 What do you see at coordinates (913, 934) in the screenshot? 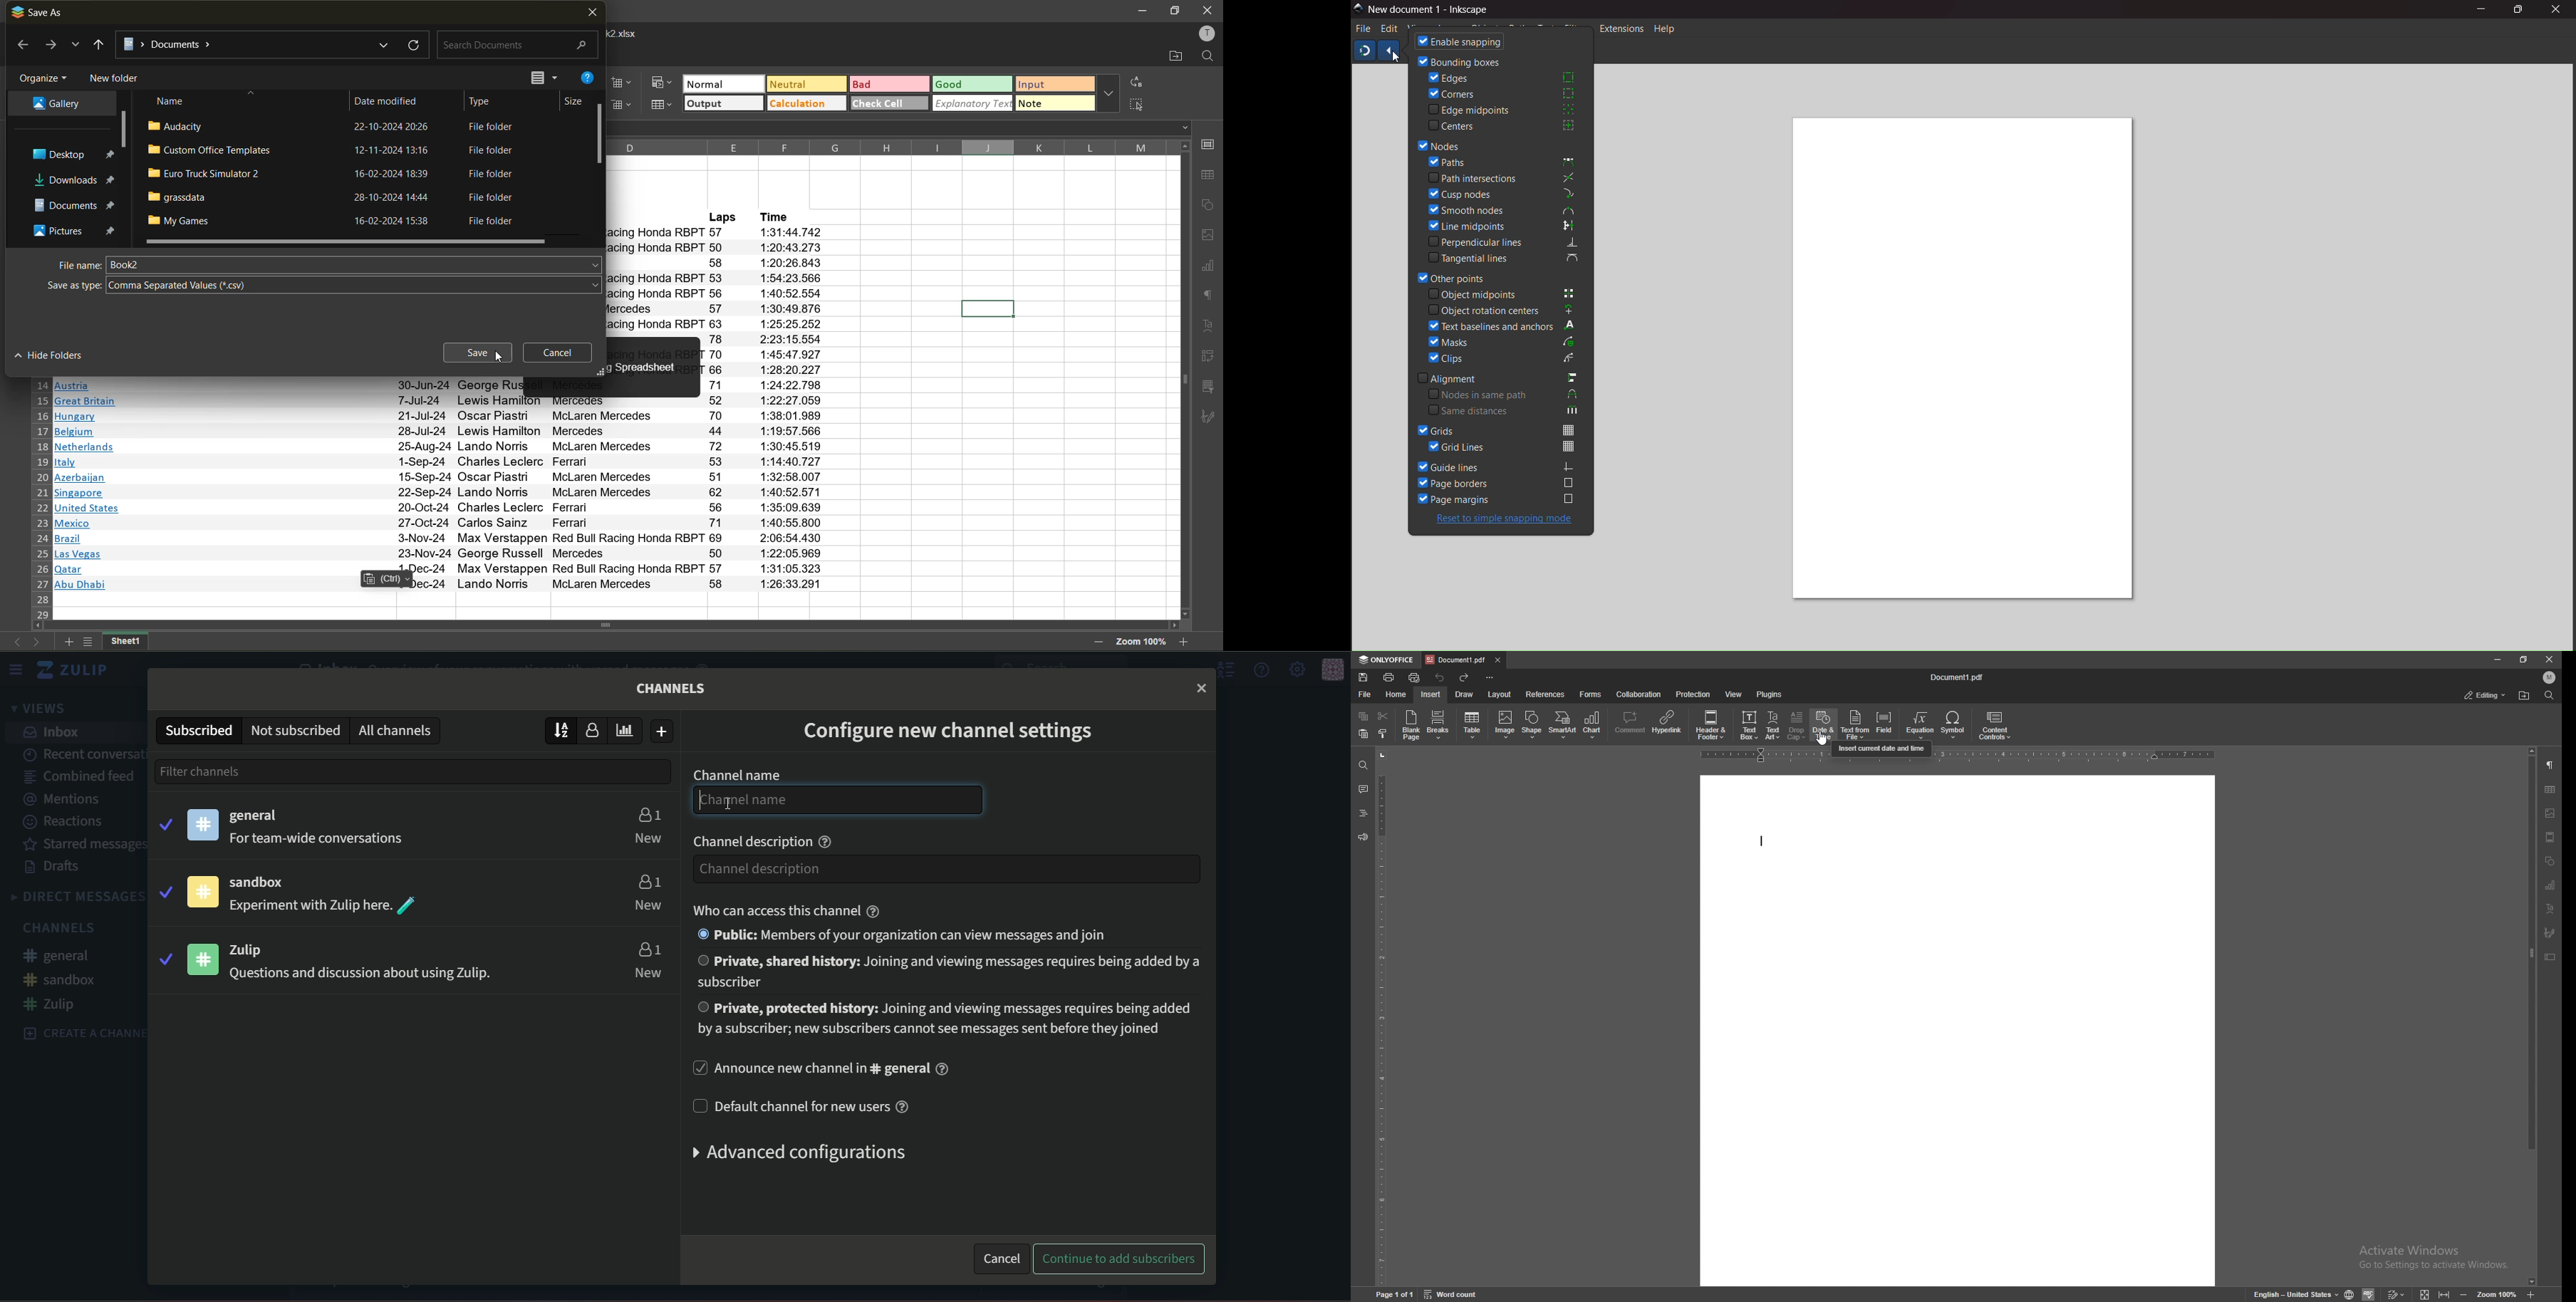
I see `Public ` at bounding box center [913, 934].